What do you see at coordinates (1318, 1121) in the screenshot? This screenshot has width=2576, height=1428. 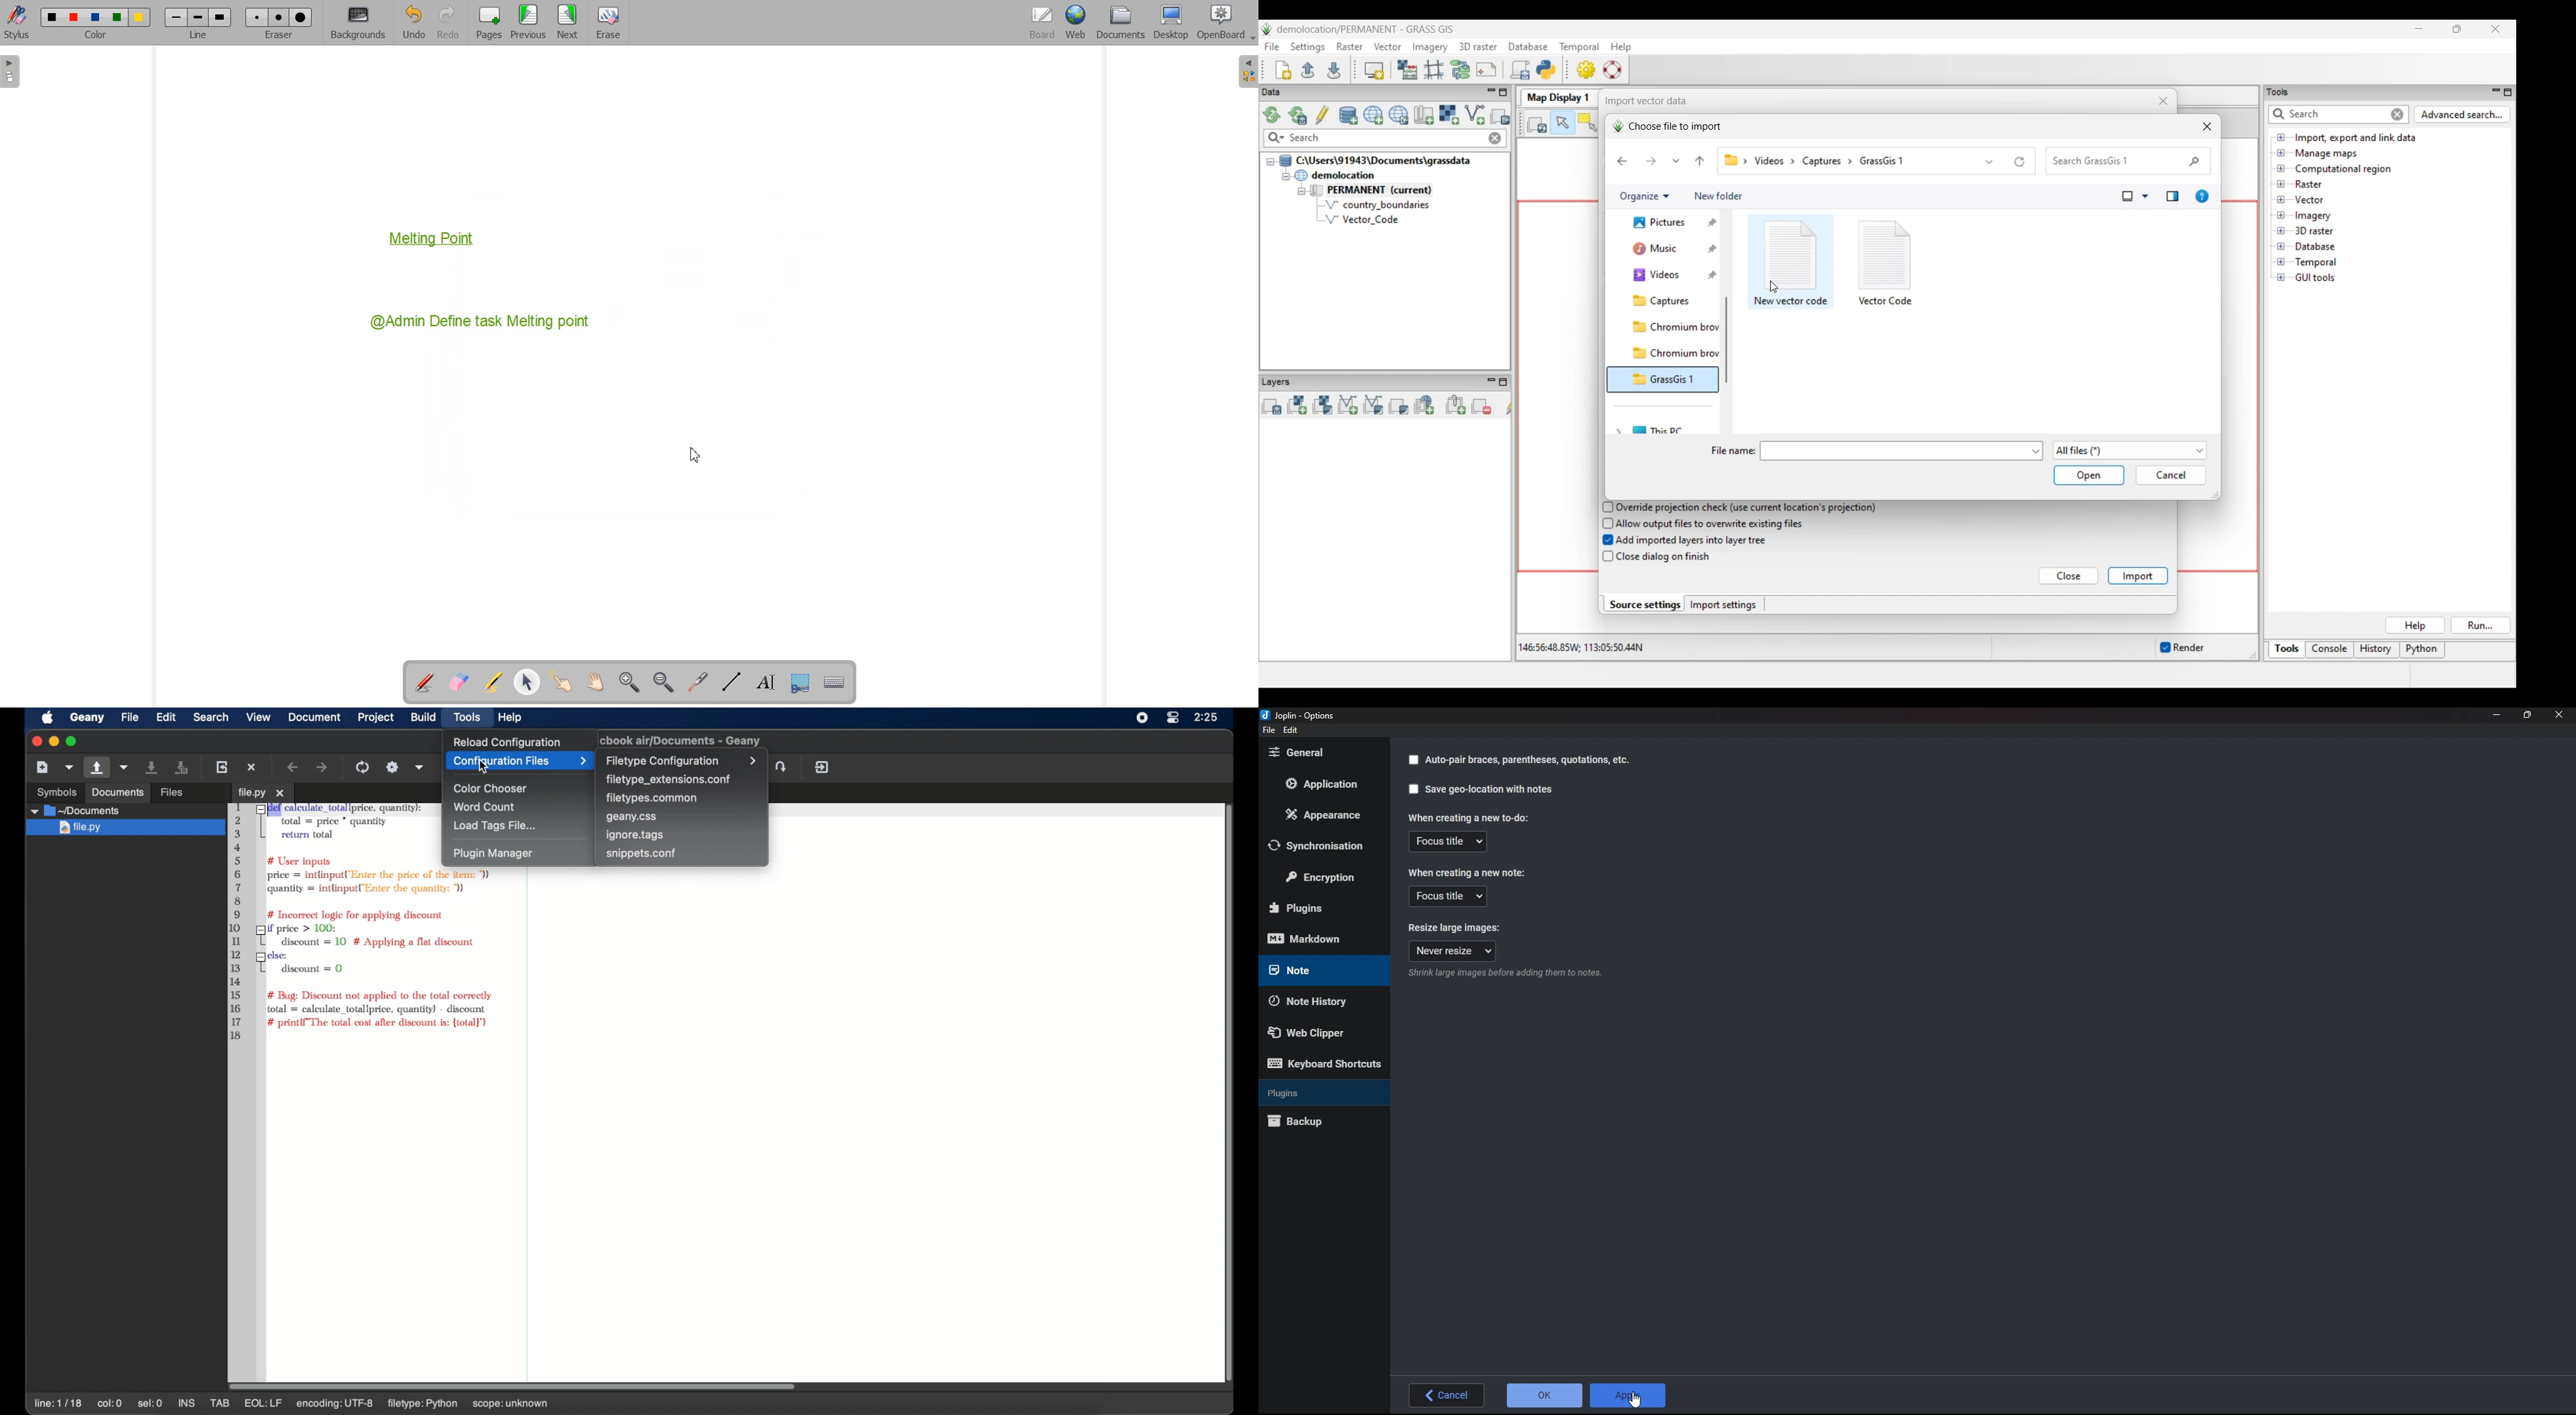 I see `Back up` at bounding box center [1318, 1121].